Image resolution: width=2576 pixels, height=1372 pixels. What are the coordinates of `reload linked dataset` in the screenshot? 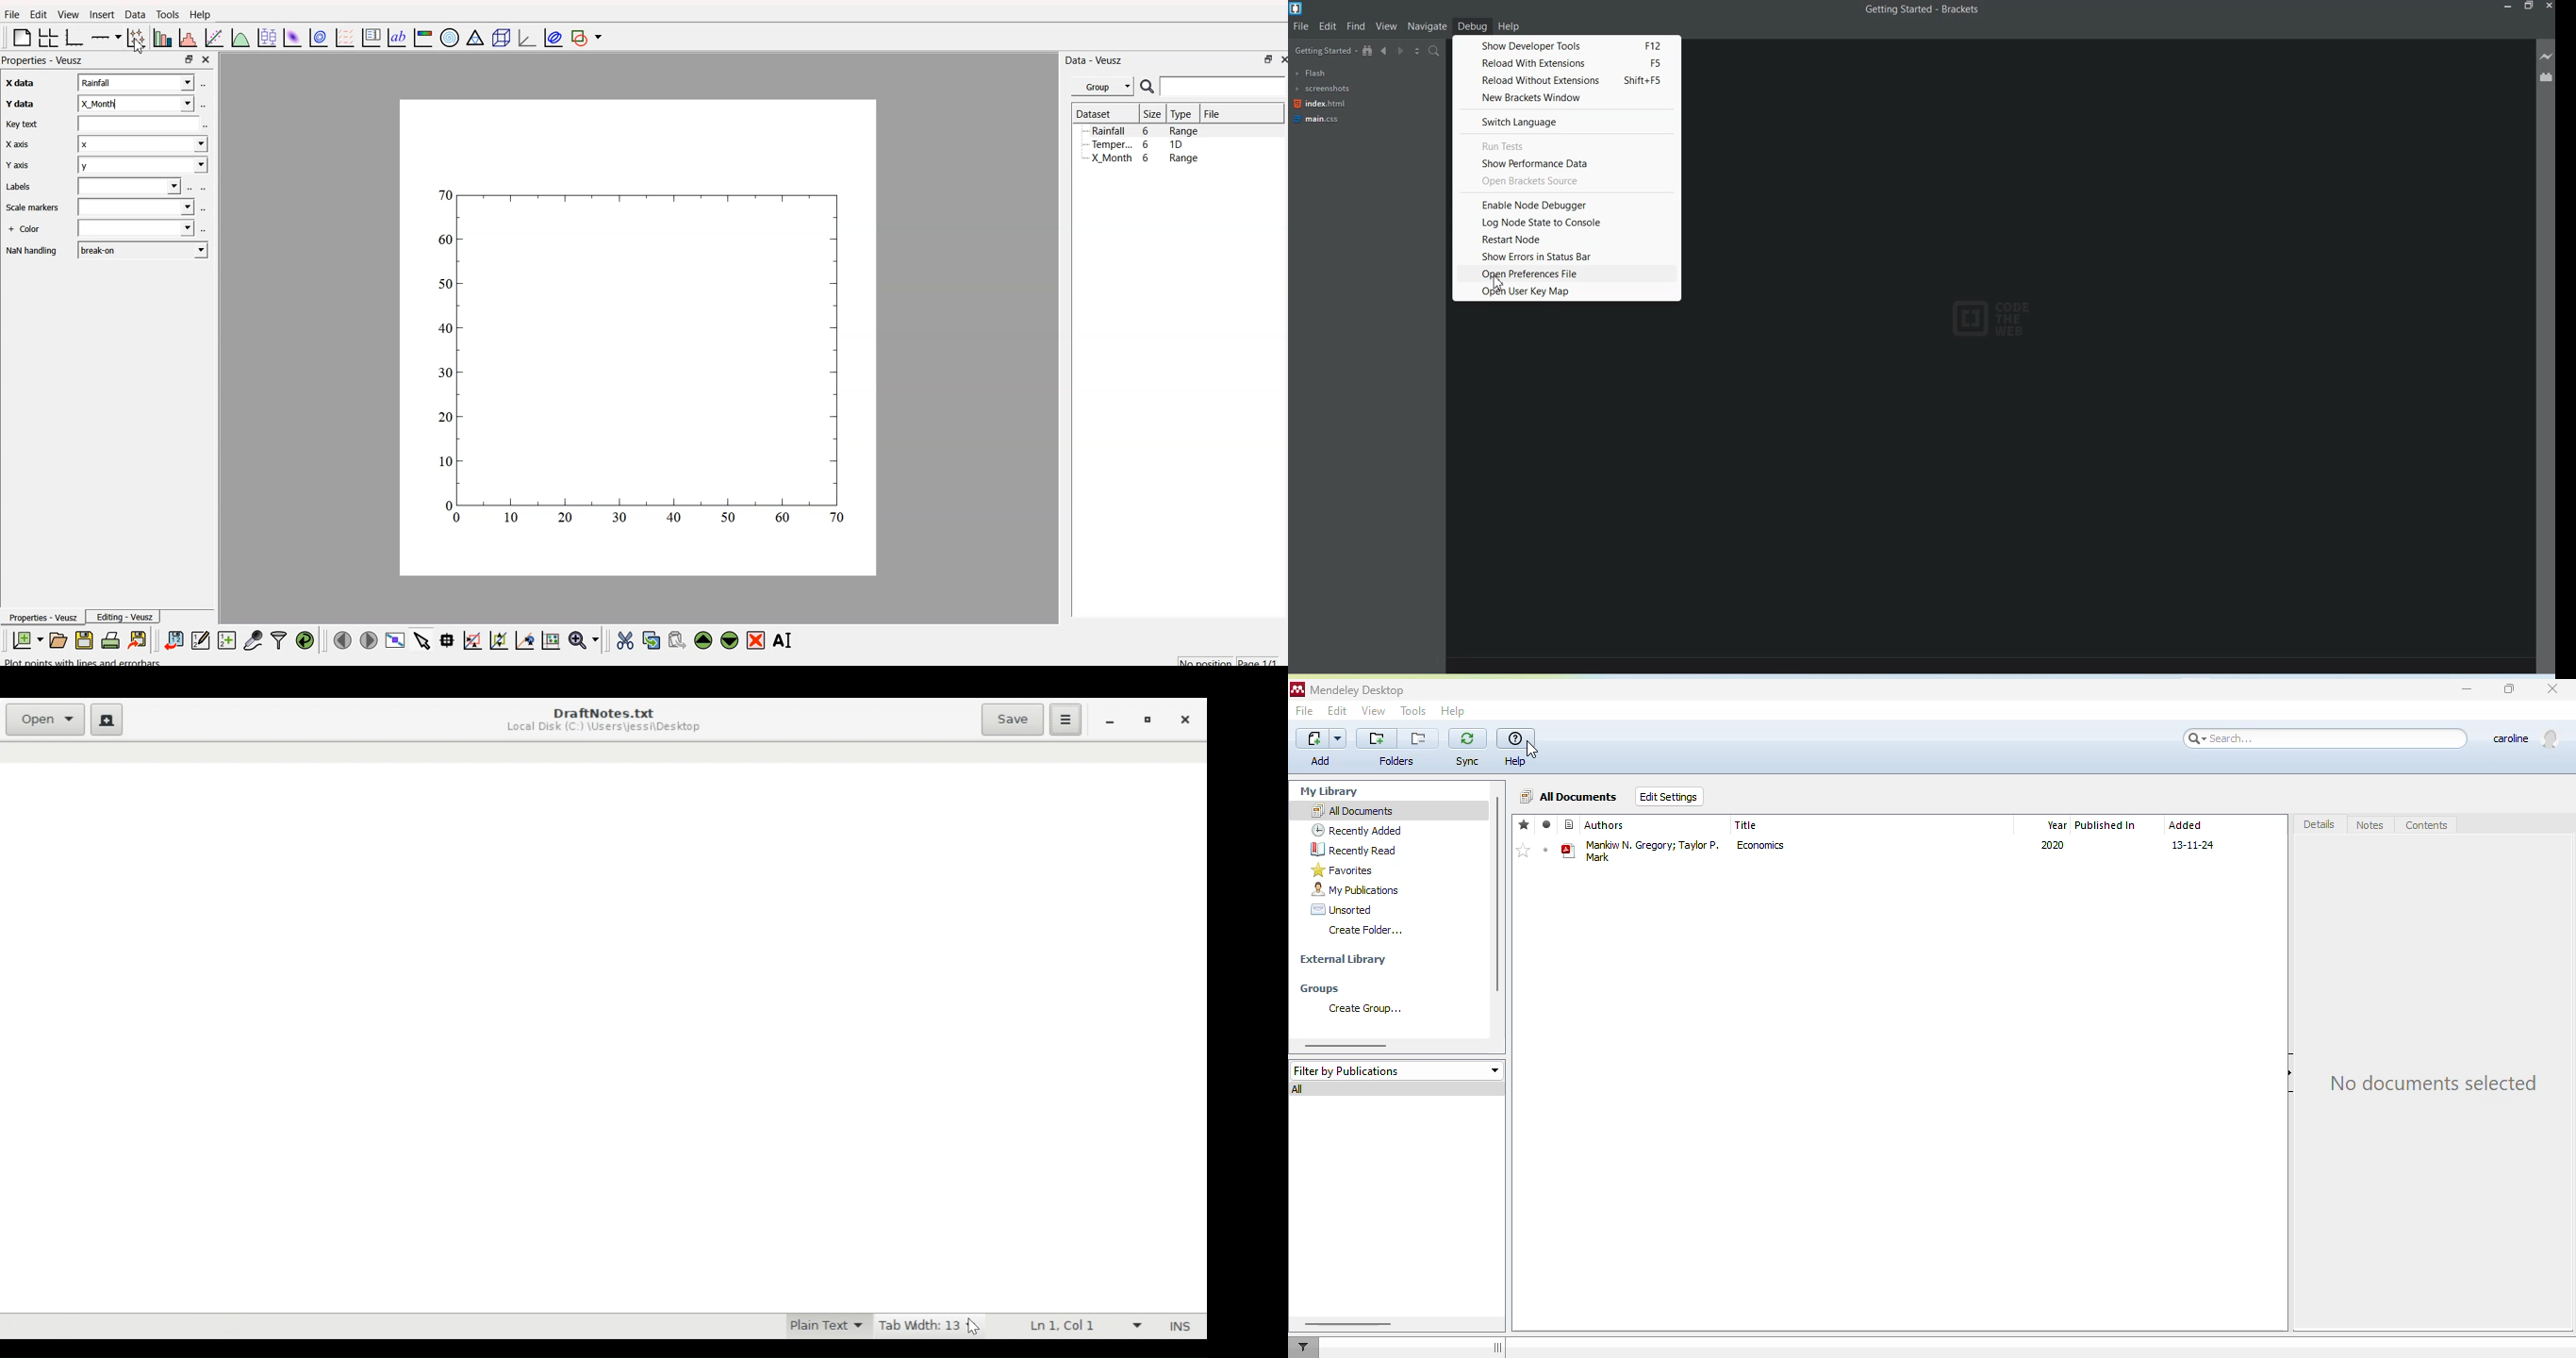 It's located at (304, 639).